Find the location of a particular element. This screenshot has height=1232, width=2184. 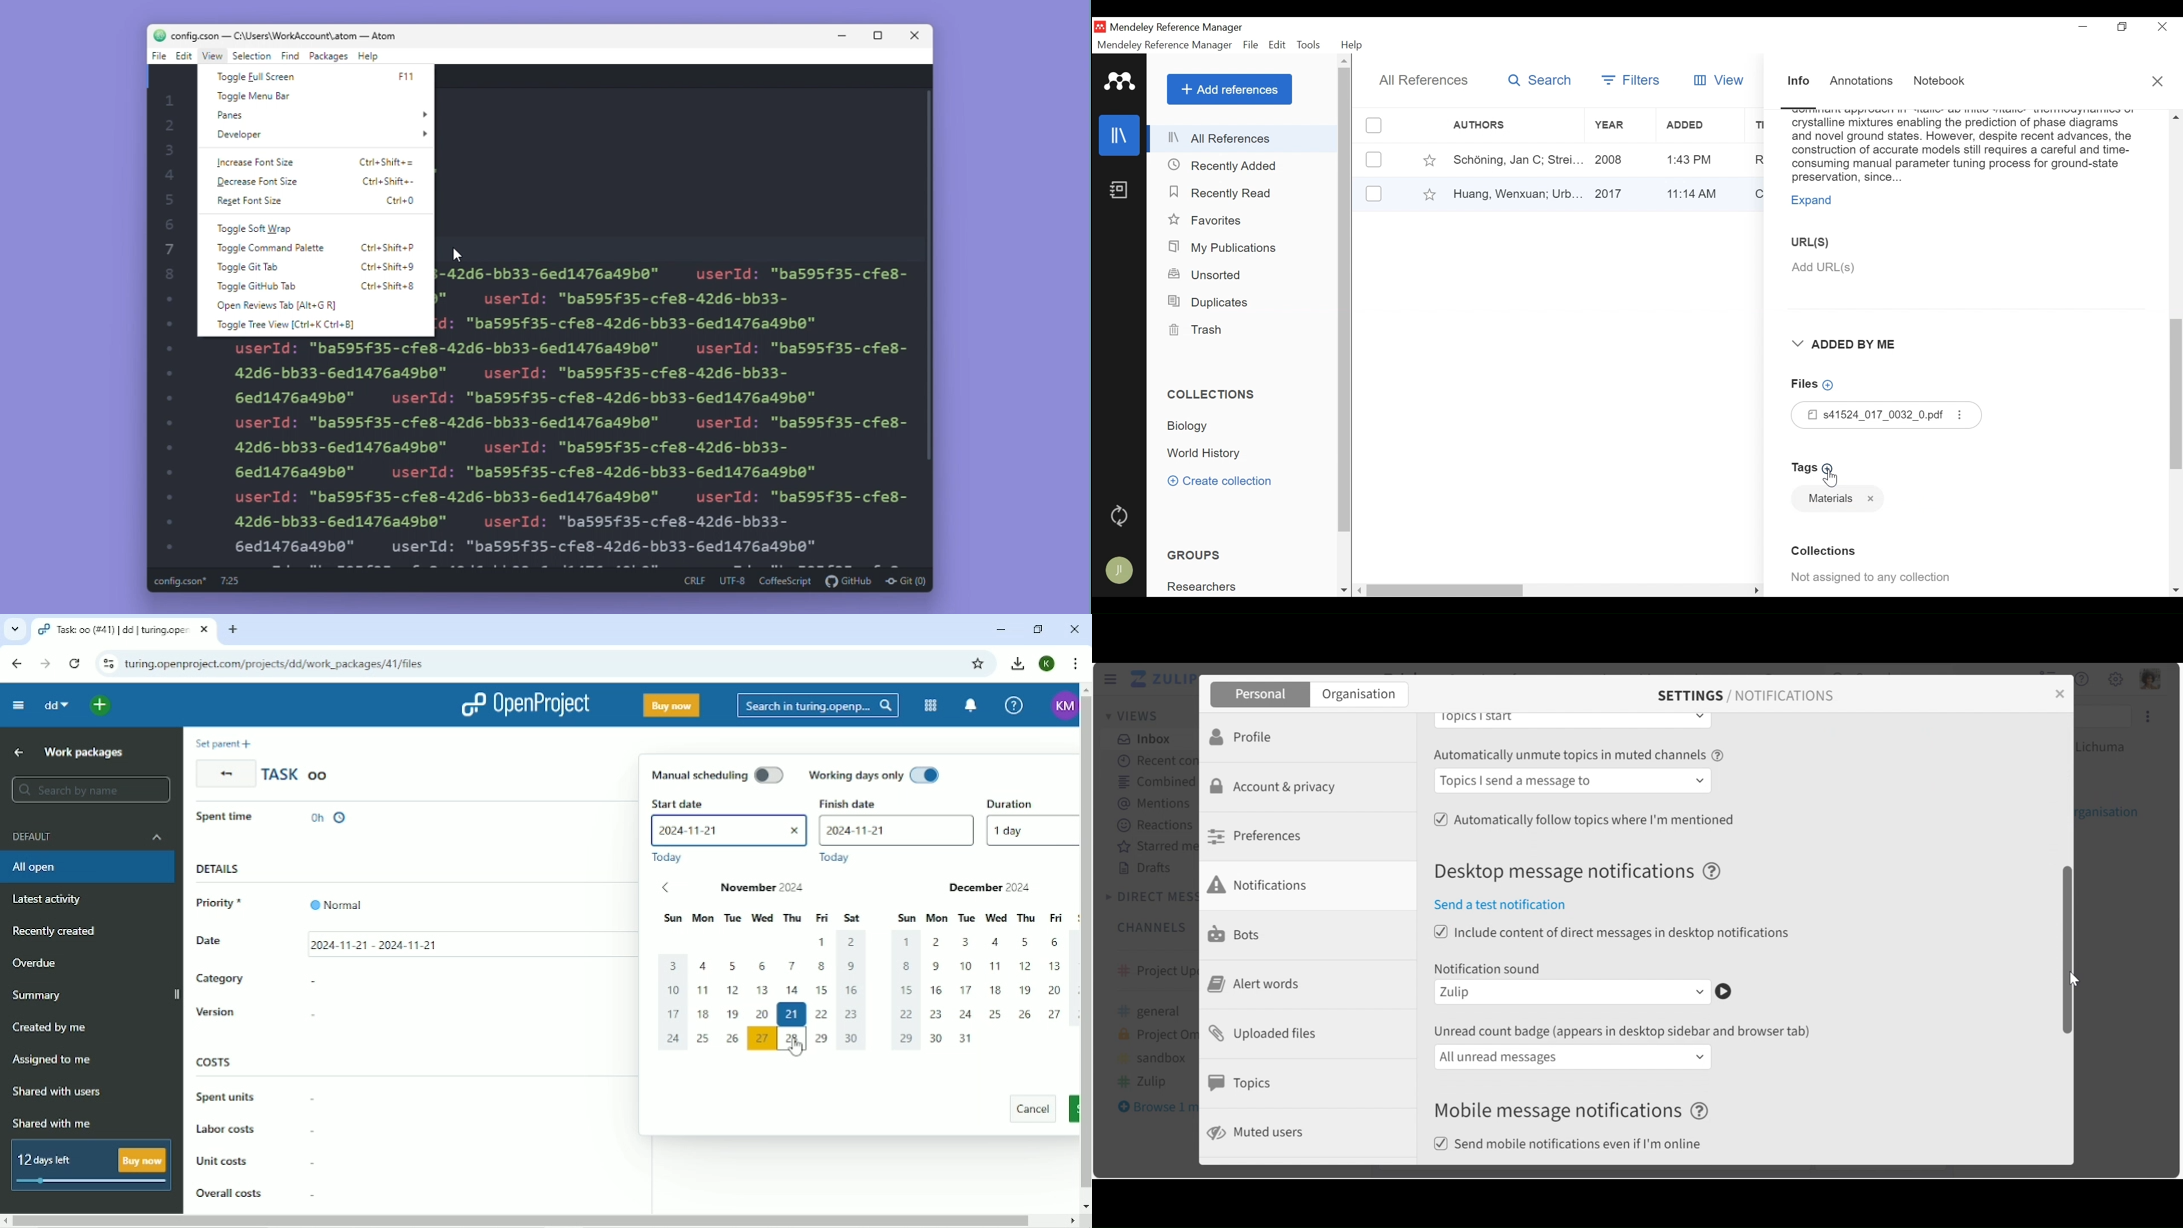

Author is located at coordinates (1498, 125).